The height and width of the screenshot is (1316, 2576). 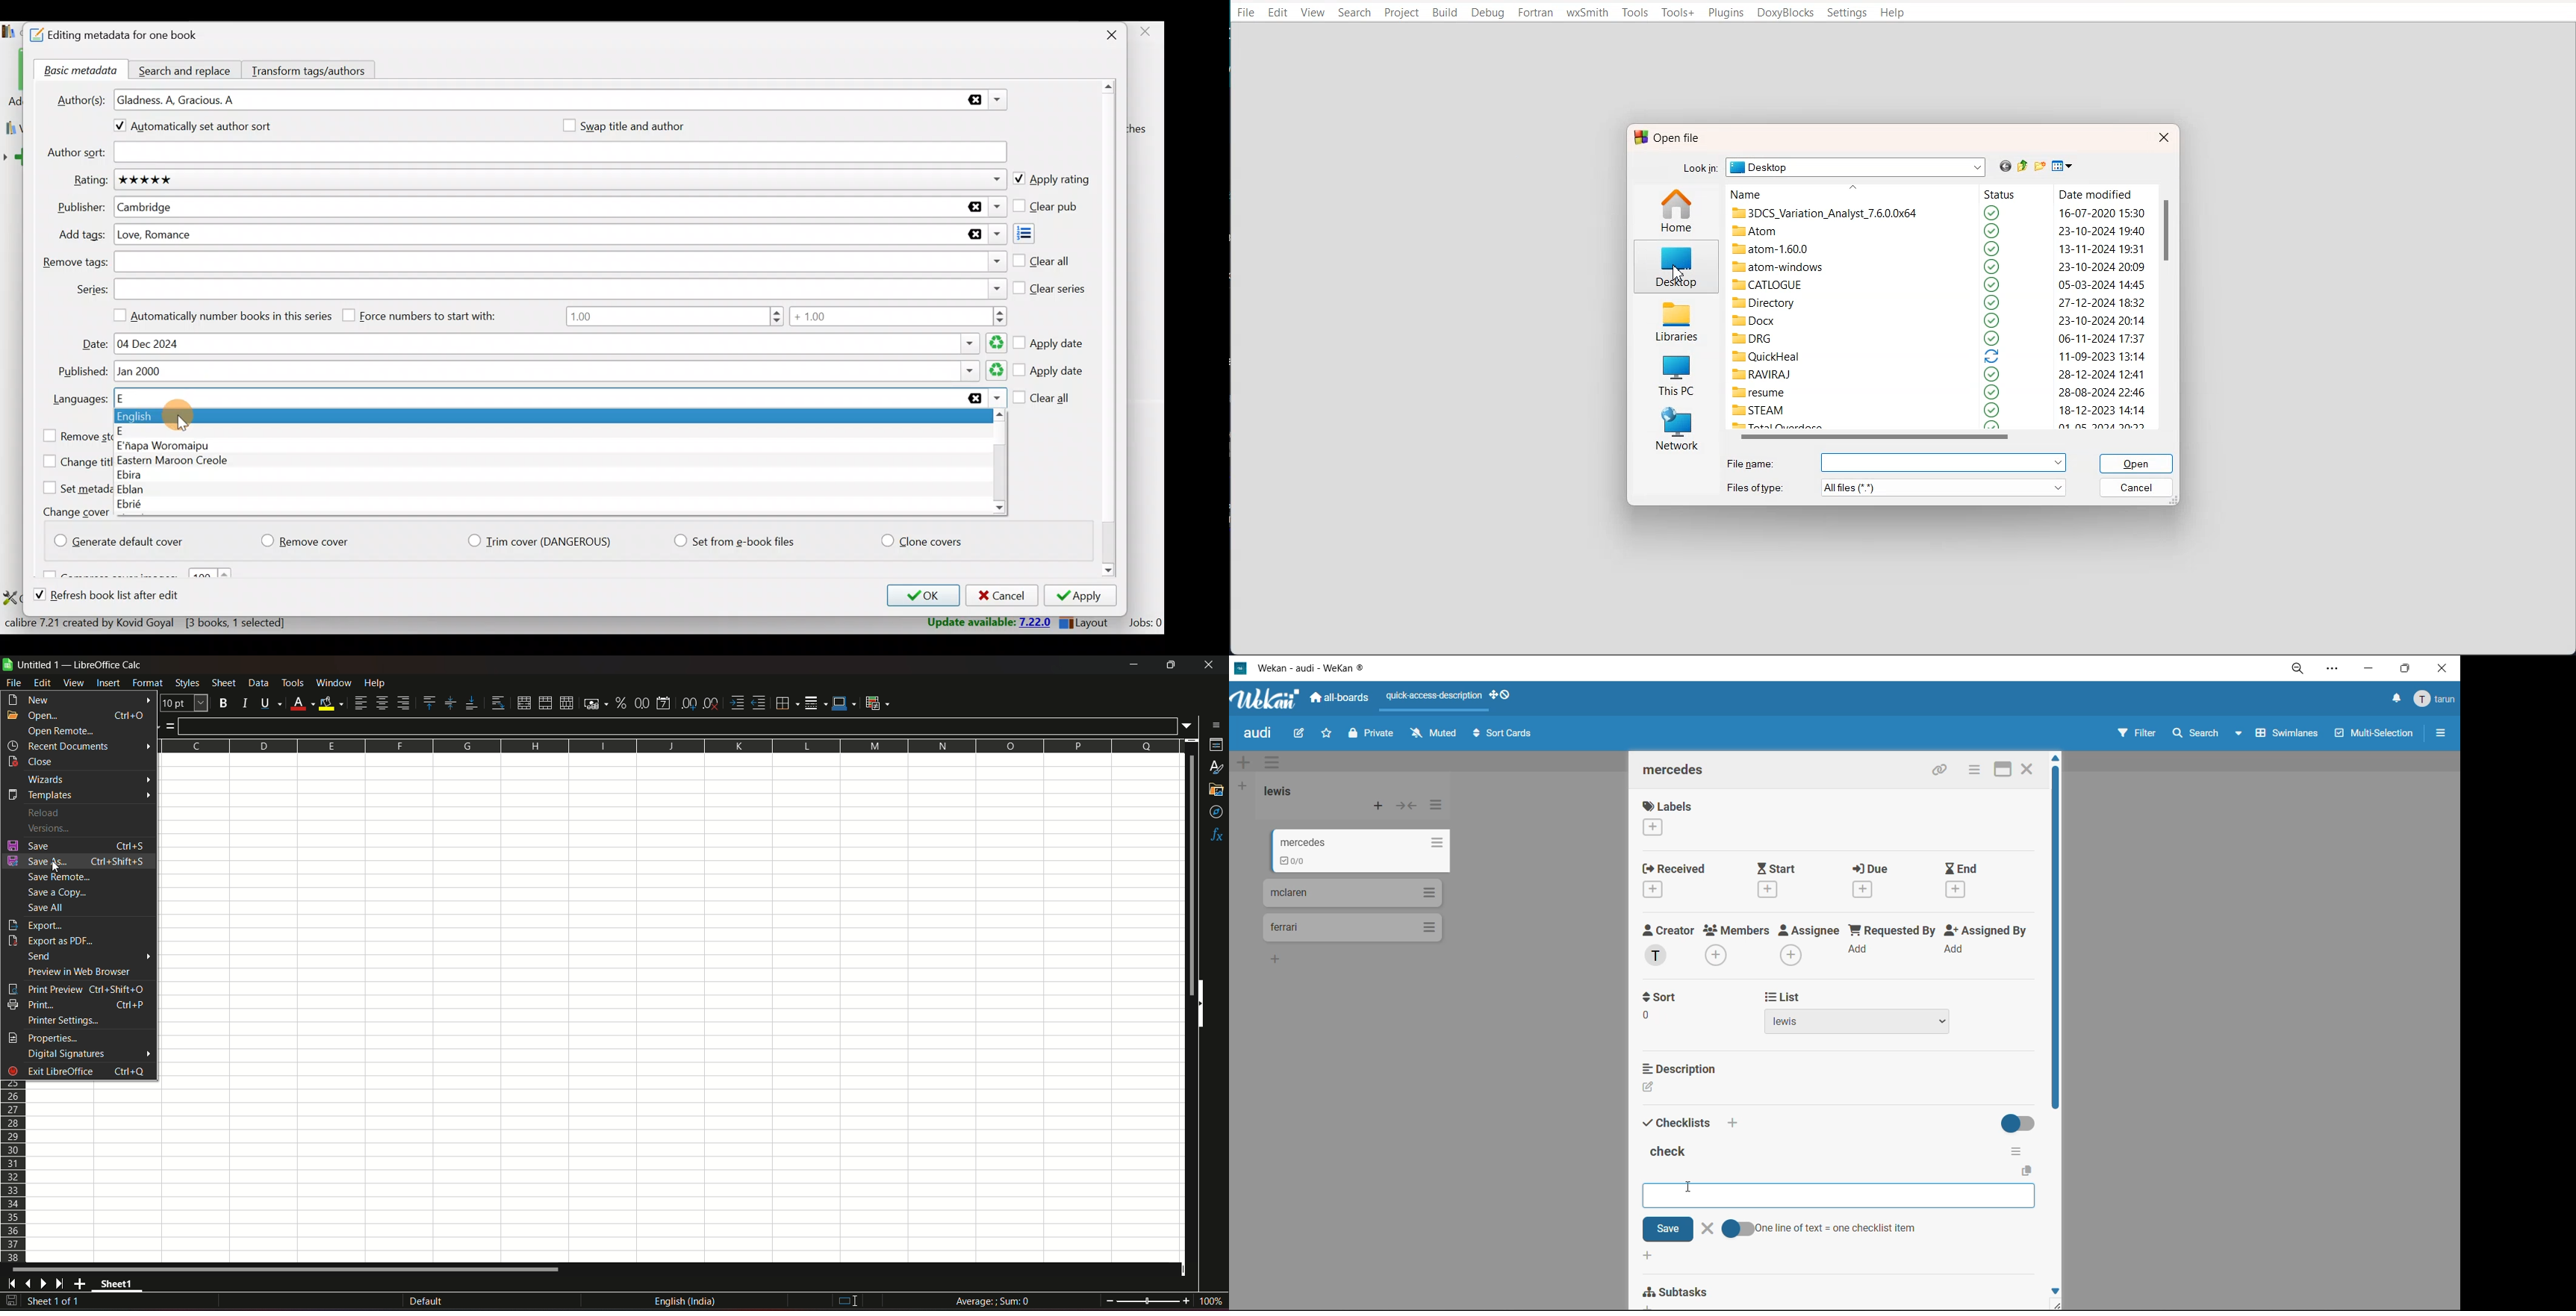 I want to click on minimize, so click(x=2368, y=671).